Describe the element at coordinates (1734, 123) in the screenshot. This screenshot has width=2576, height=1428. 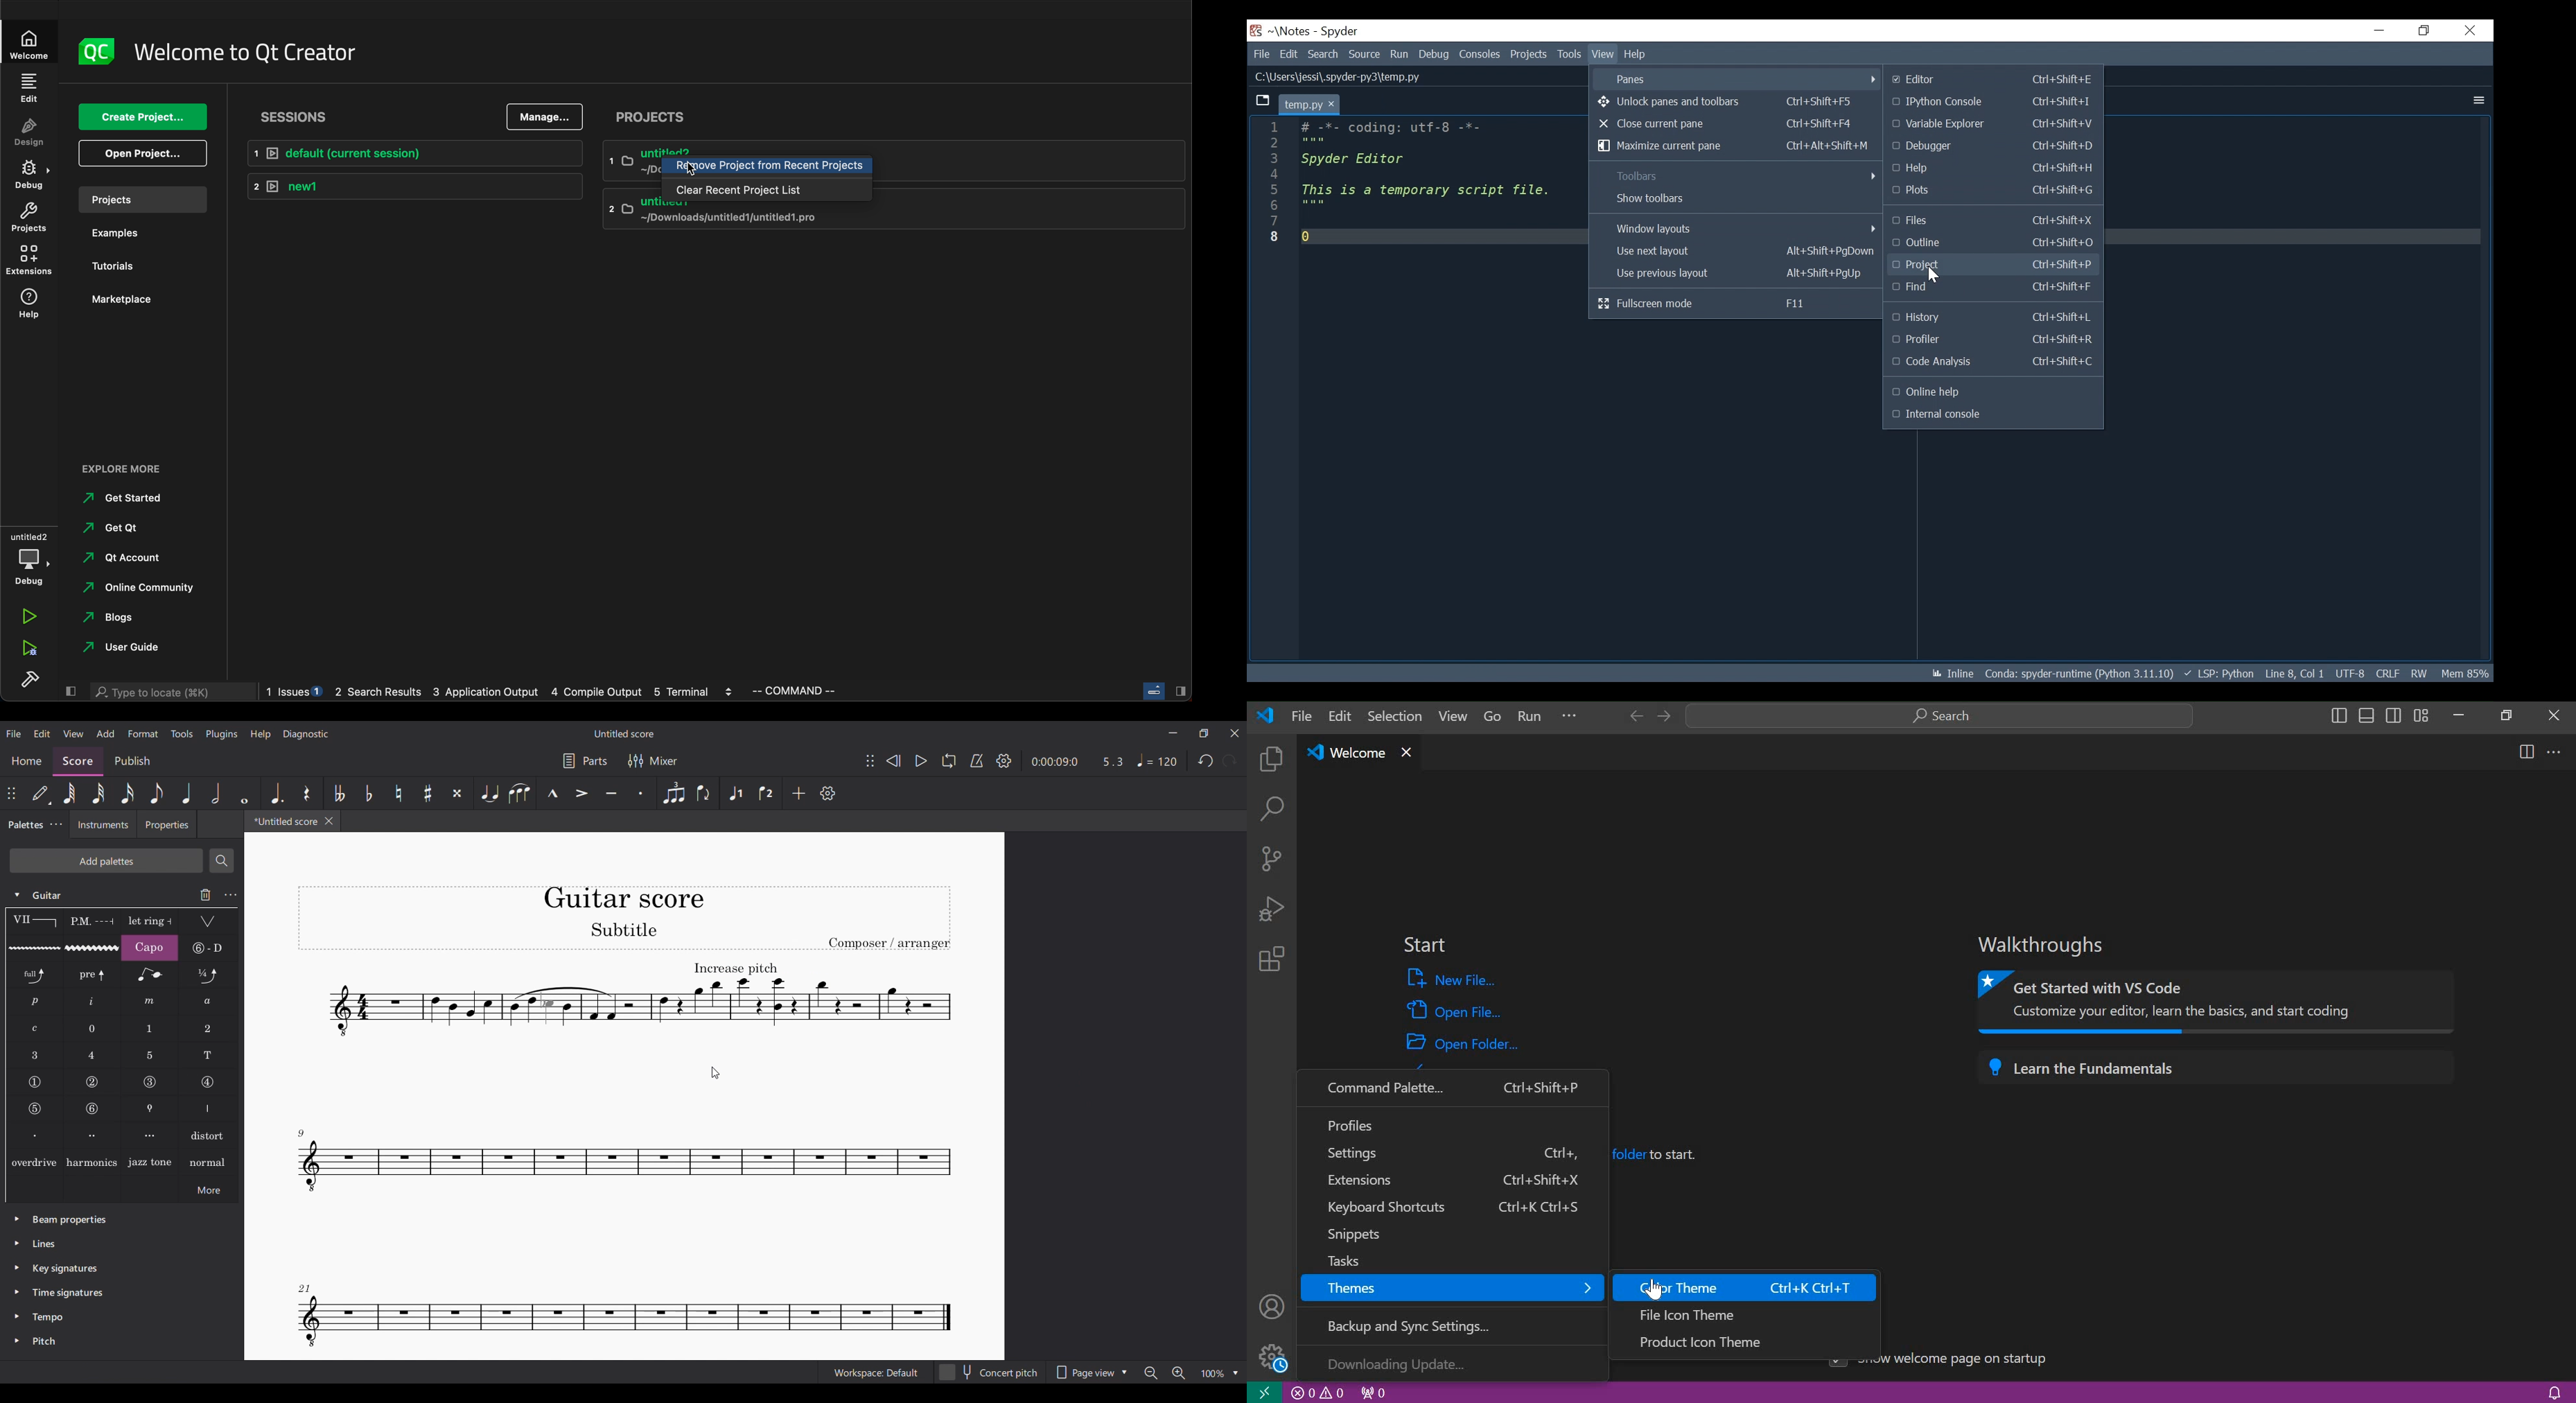
I see `Close current pane` at that location.